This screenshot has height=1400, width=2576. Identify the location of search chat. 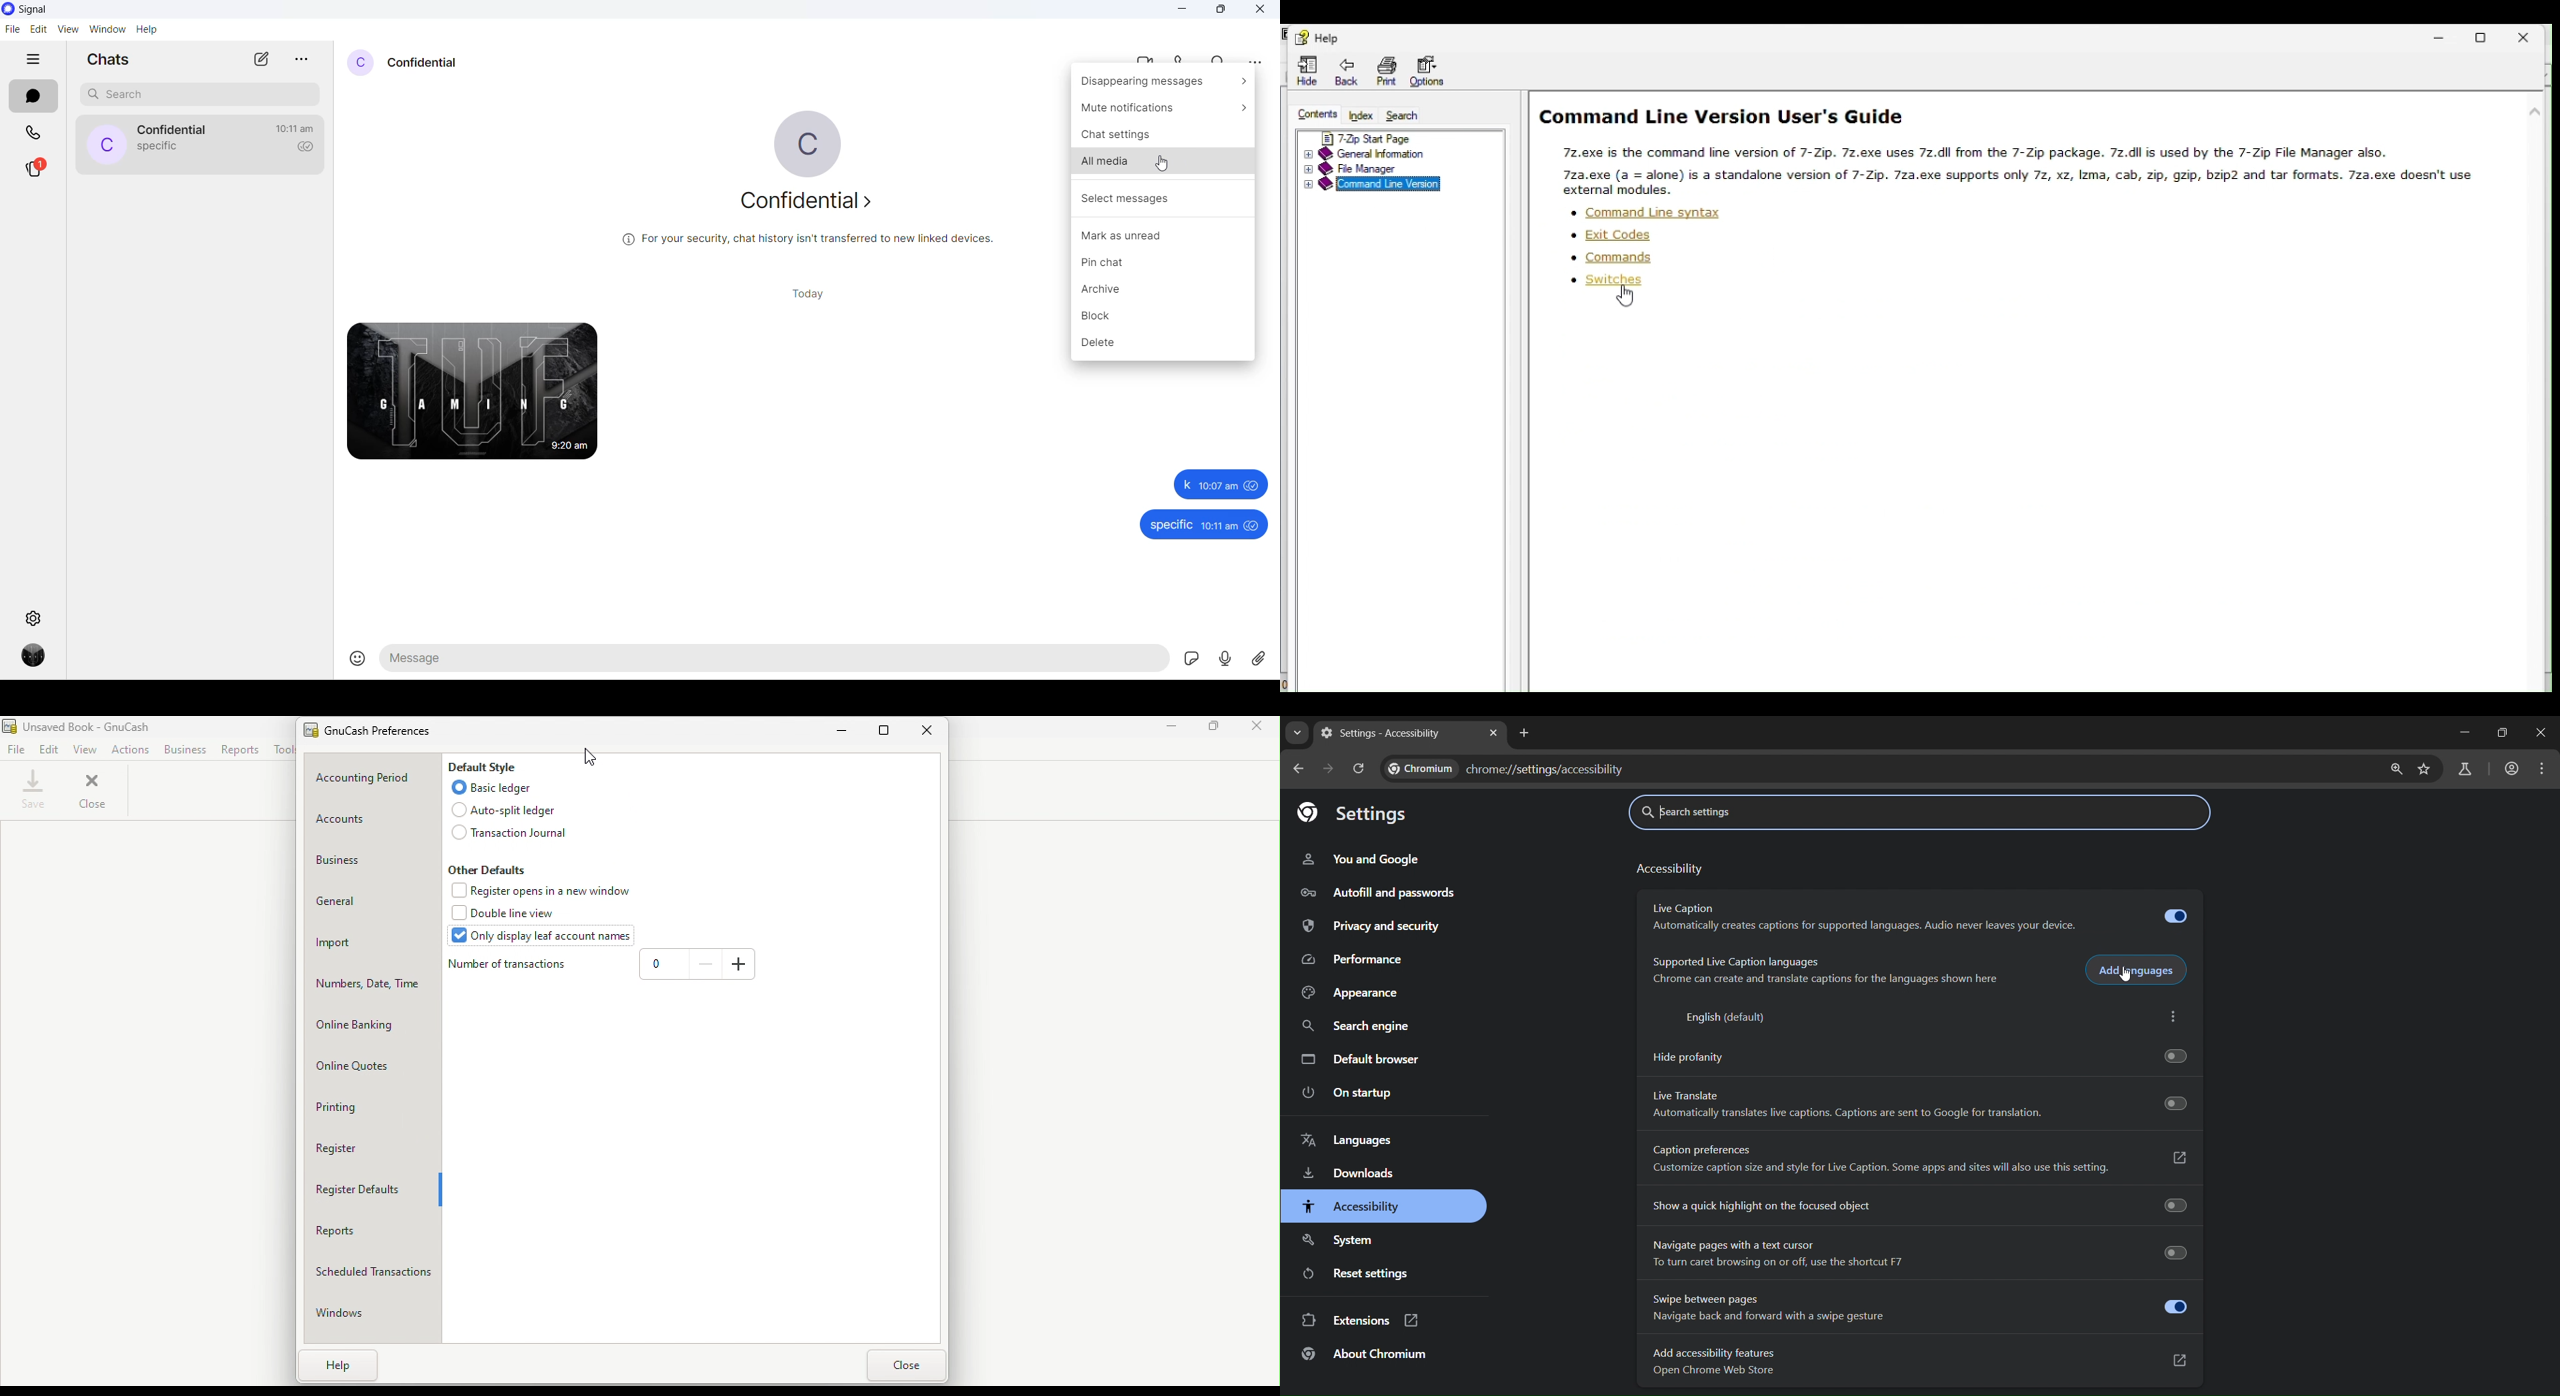
(204, 95).